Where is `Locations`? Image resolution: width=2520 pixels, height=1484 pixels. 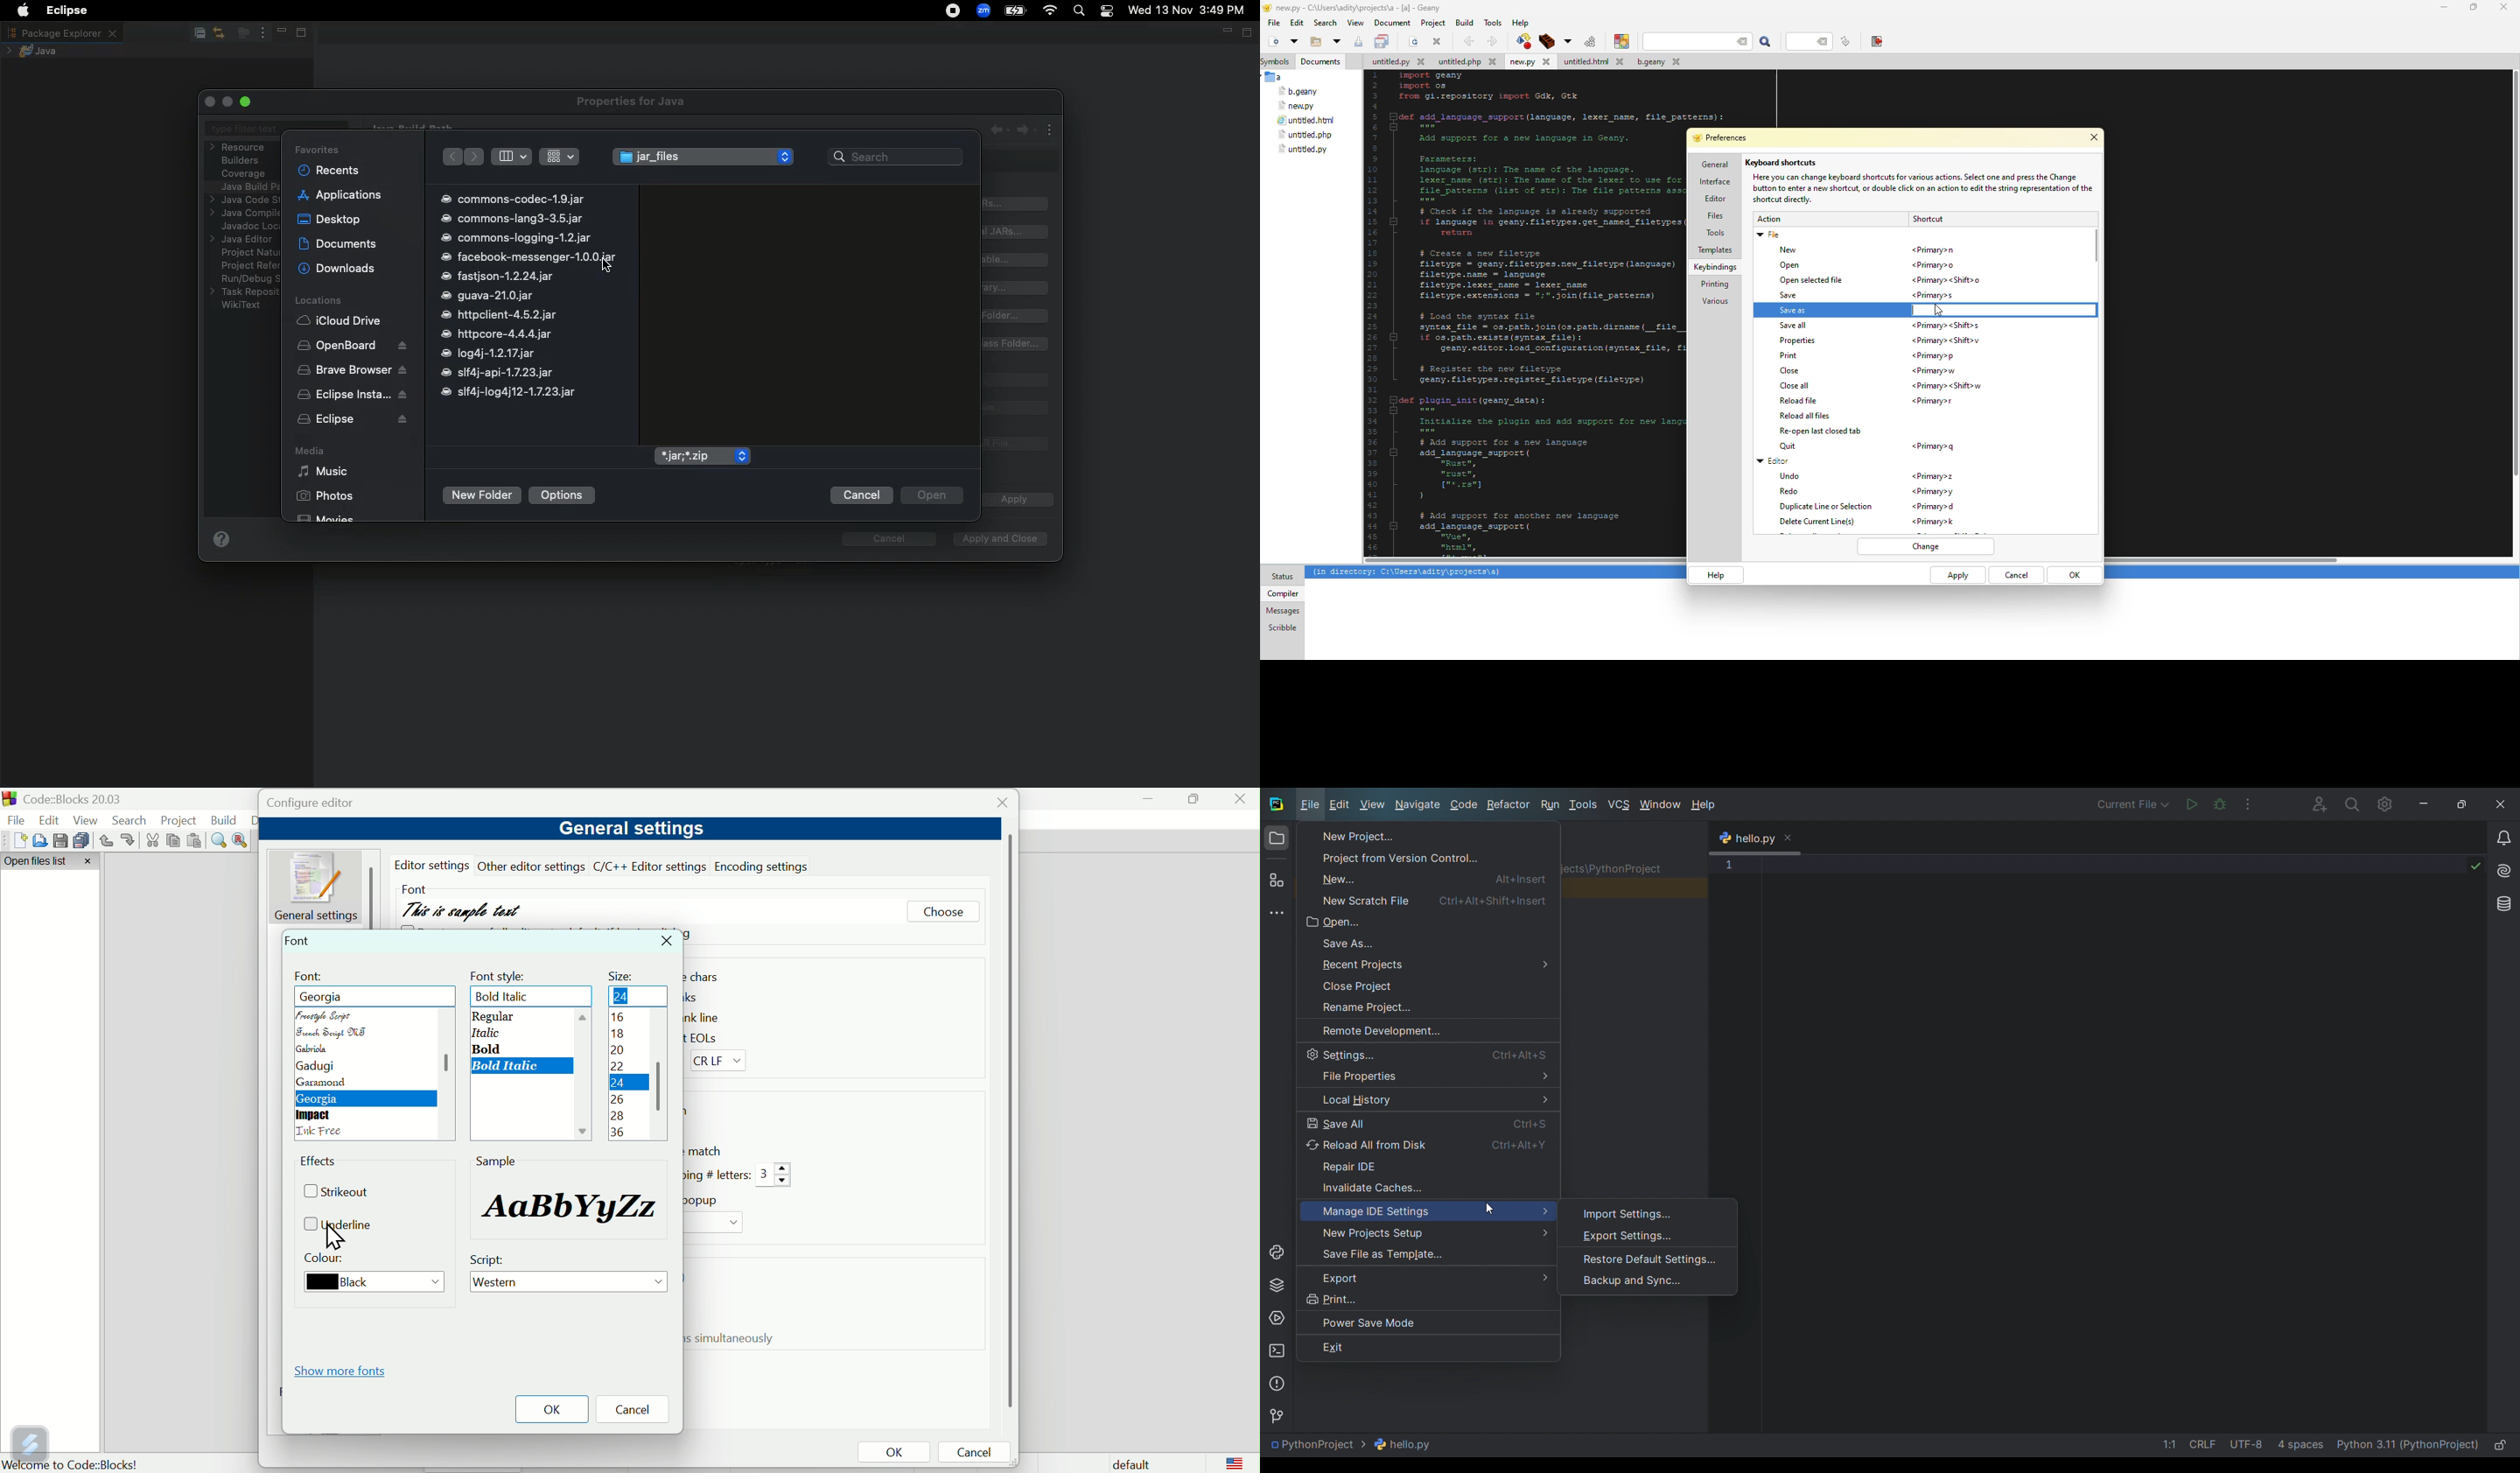 Locations is located at coordinates (318, 301).